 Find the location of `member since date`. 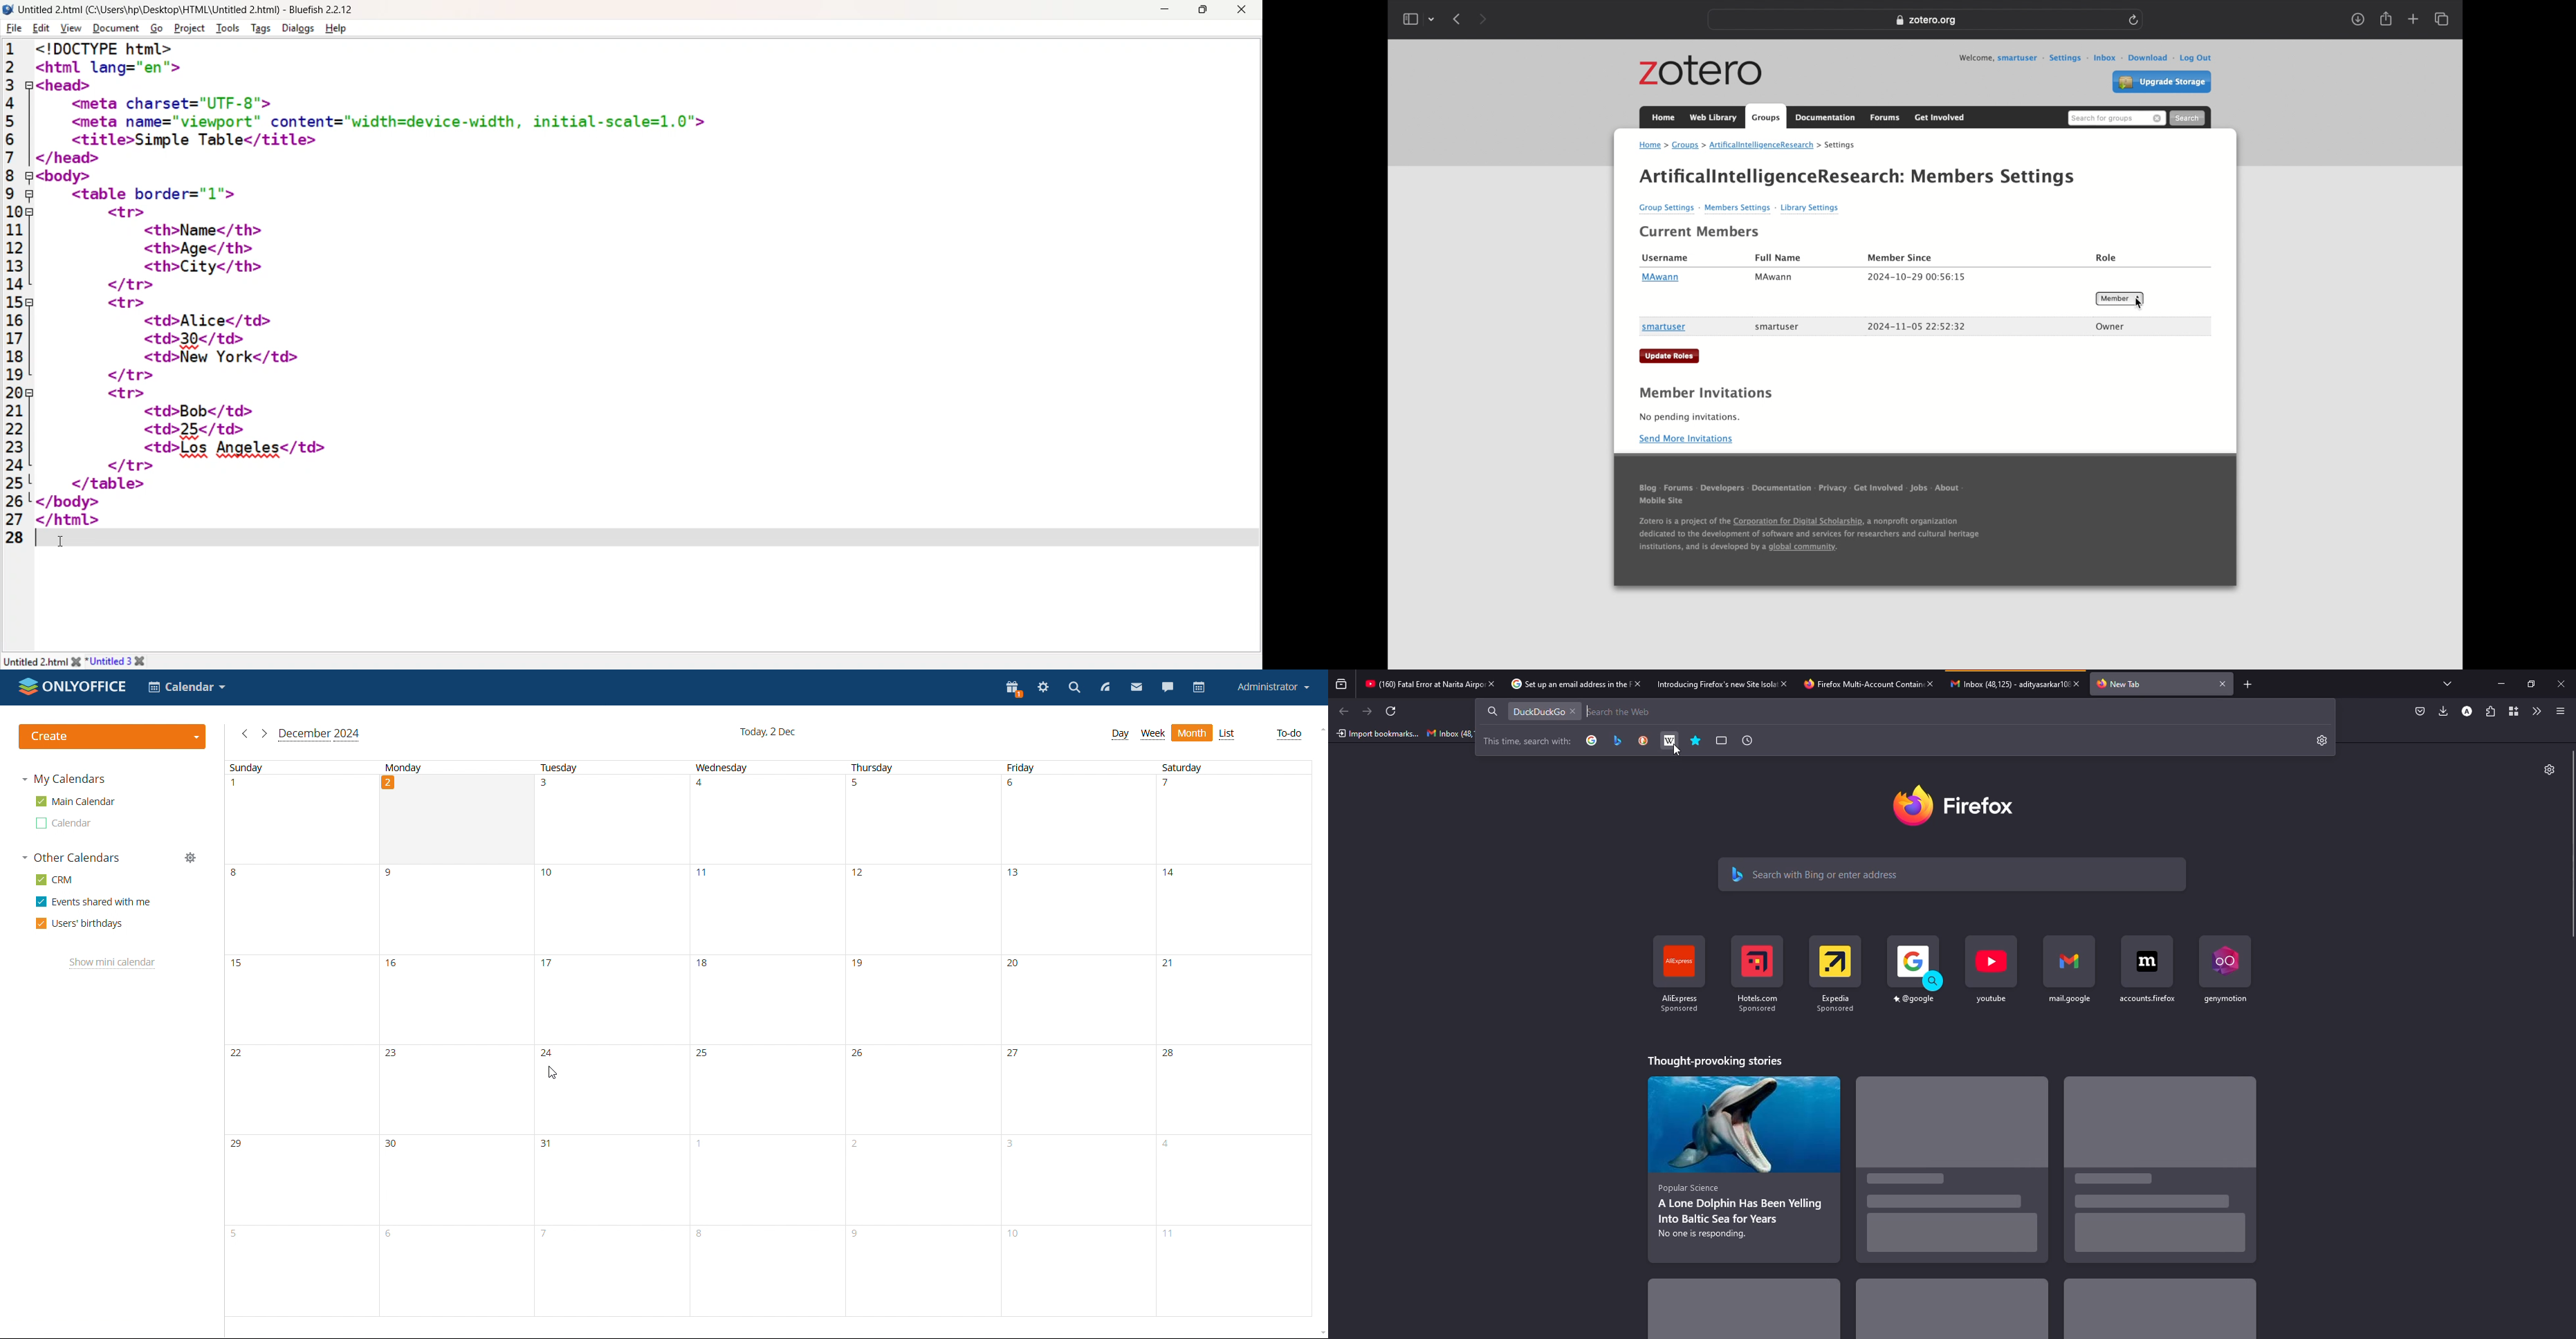

member since date is located at coordinates (1917, 326).